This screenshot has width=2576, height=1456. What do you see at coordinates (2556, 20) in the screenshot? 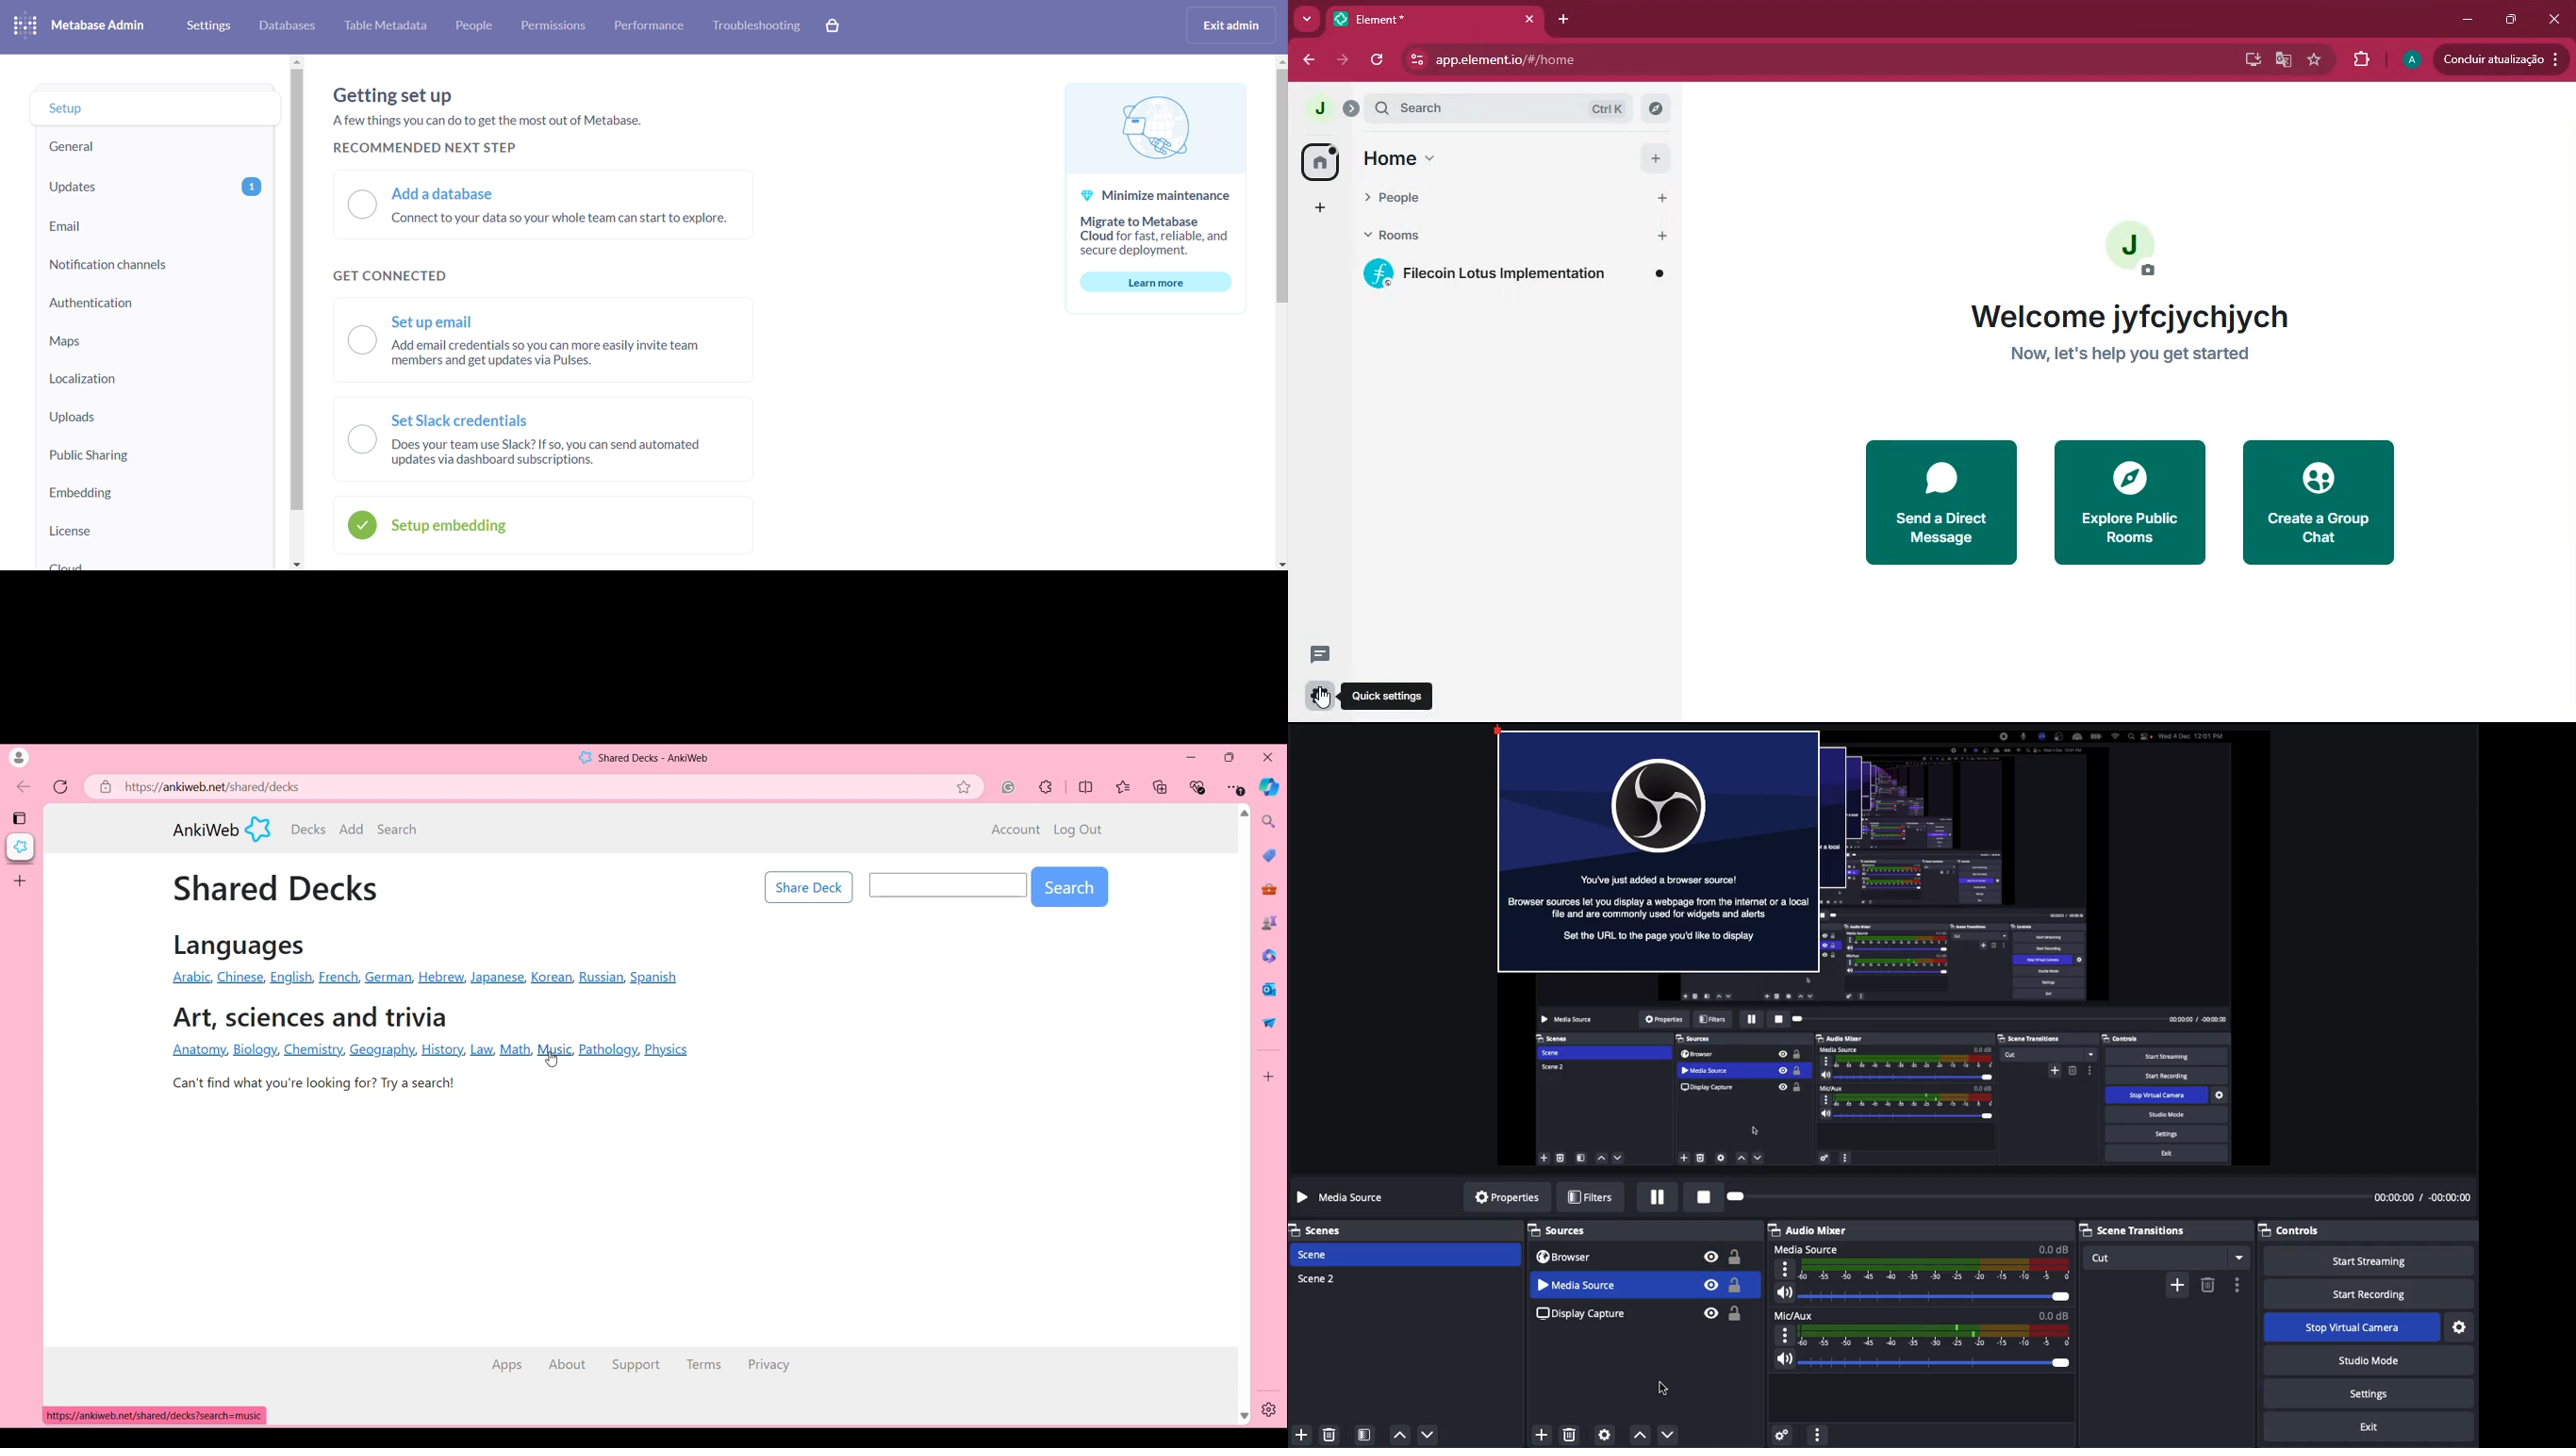
I see `close` at bounding box center [2556, 20].